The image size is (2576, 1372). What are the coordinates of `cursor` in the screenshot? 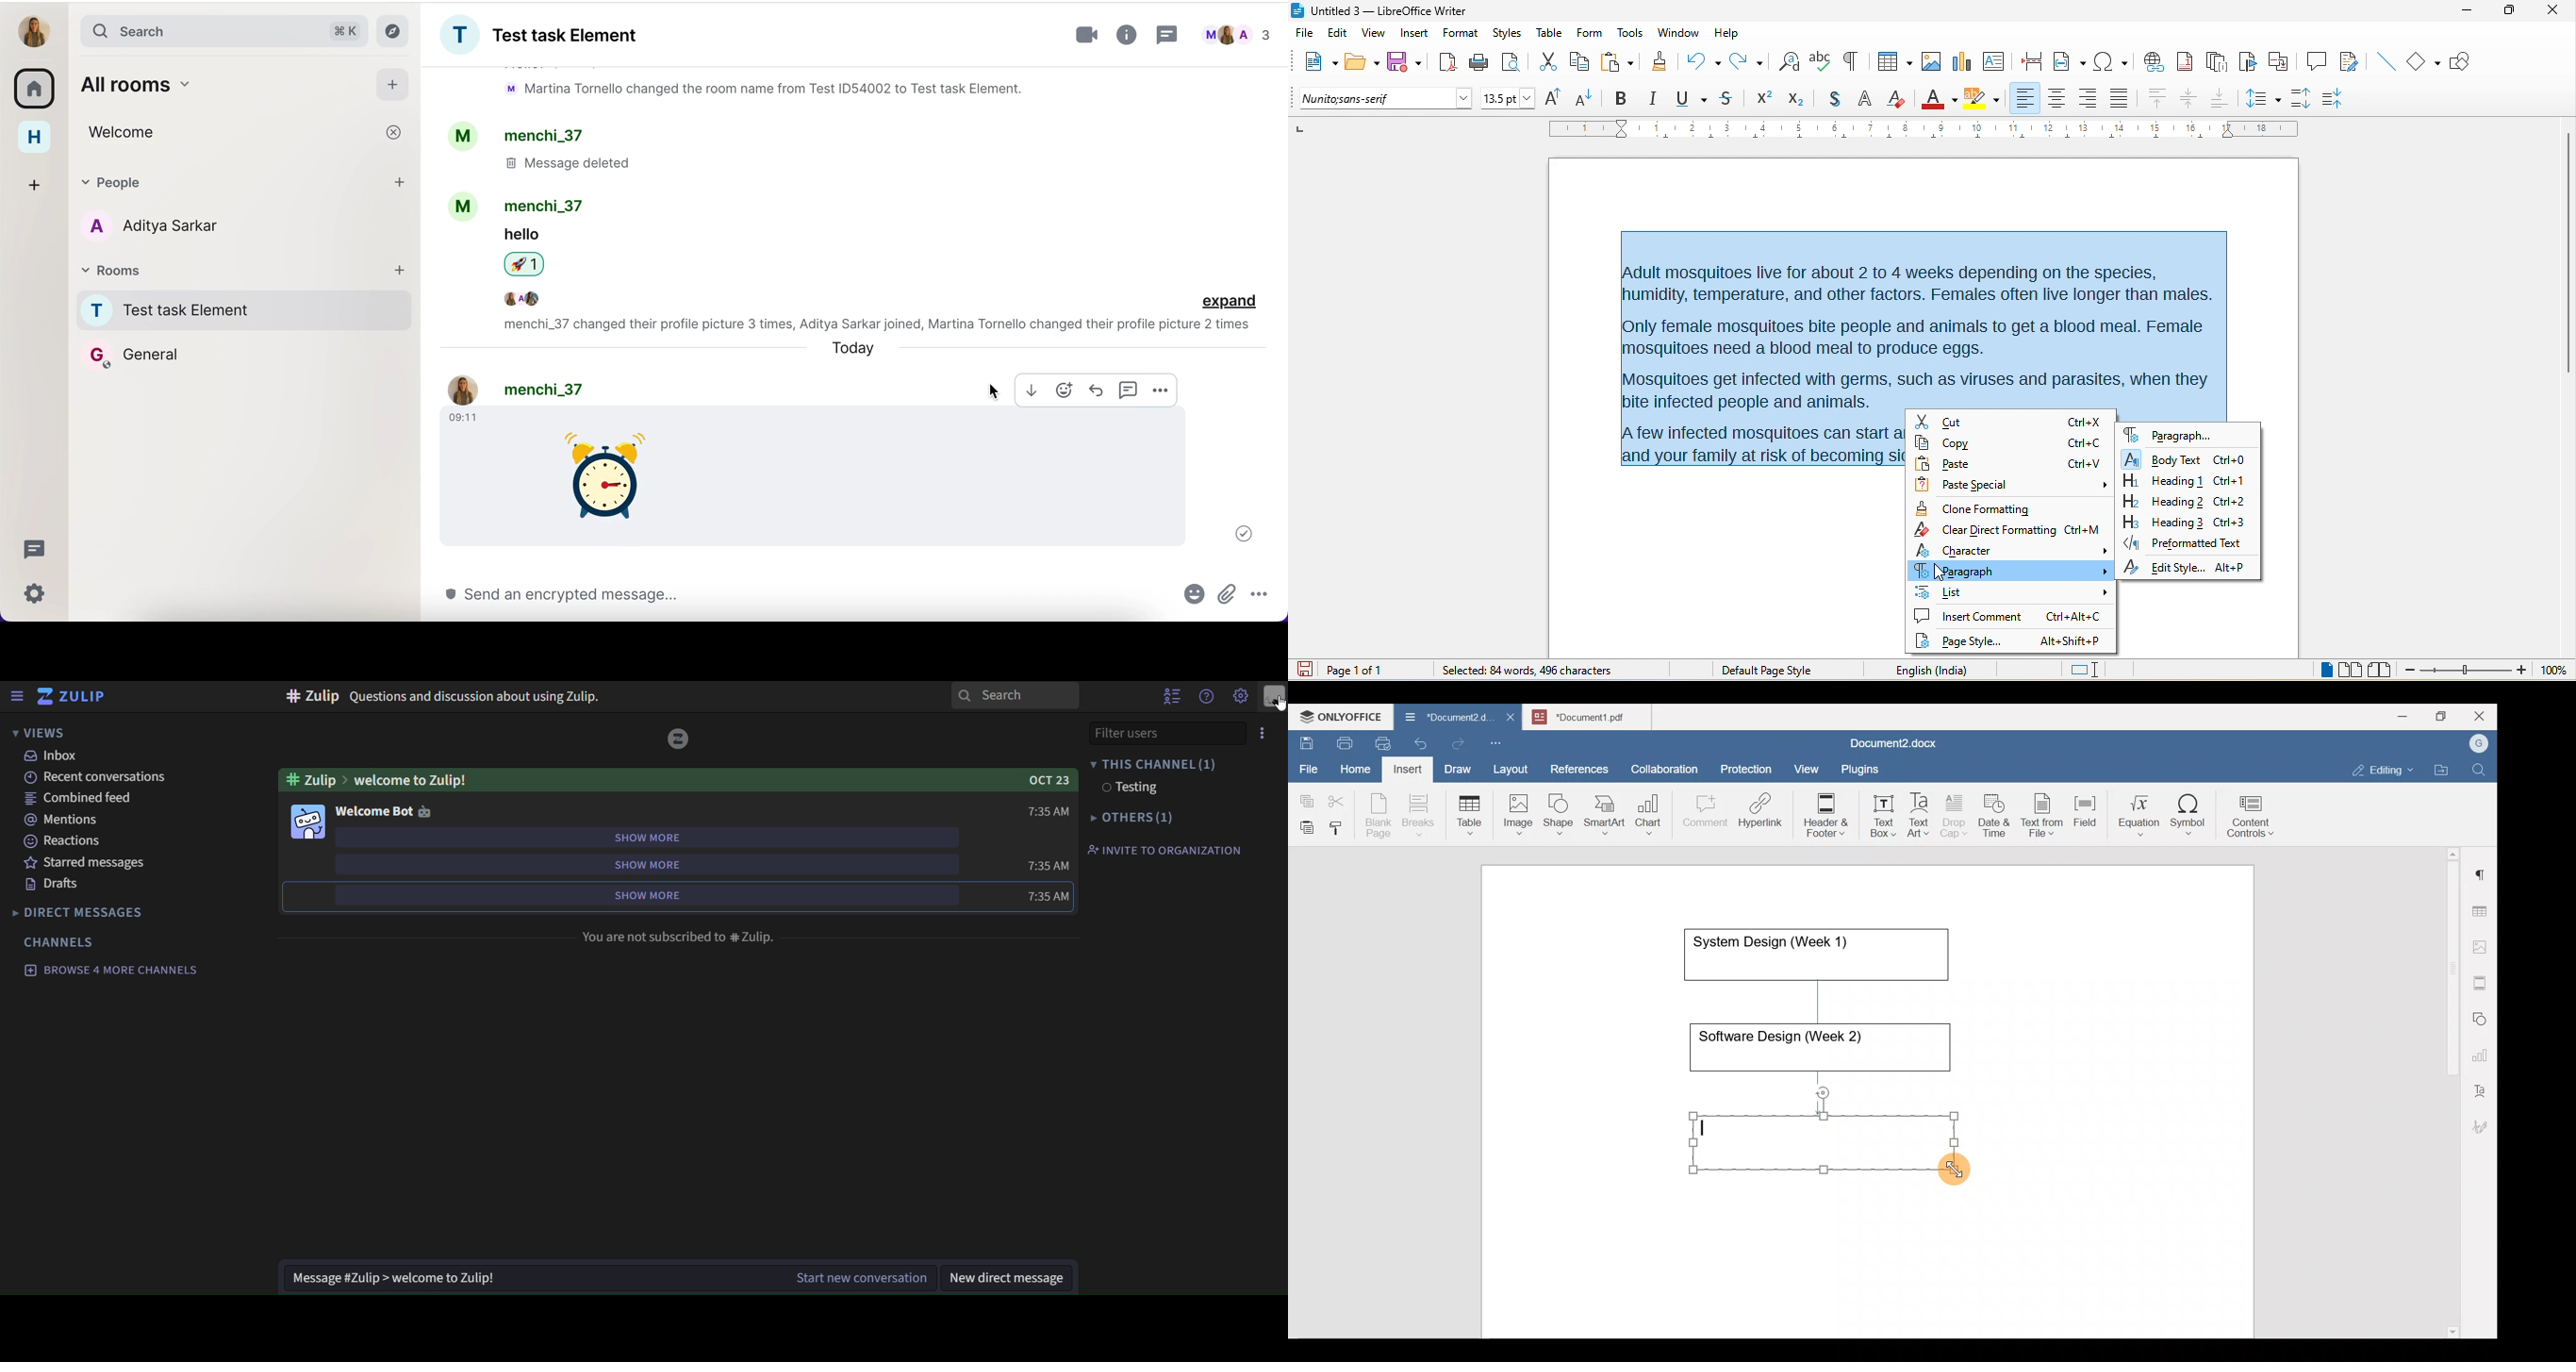 It's located at (995, 392).